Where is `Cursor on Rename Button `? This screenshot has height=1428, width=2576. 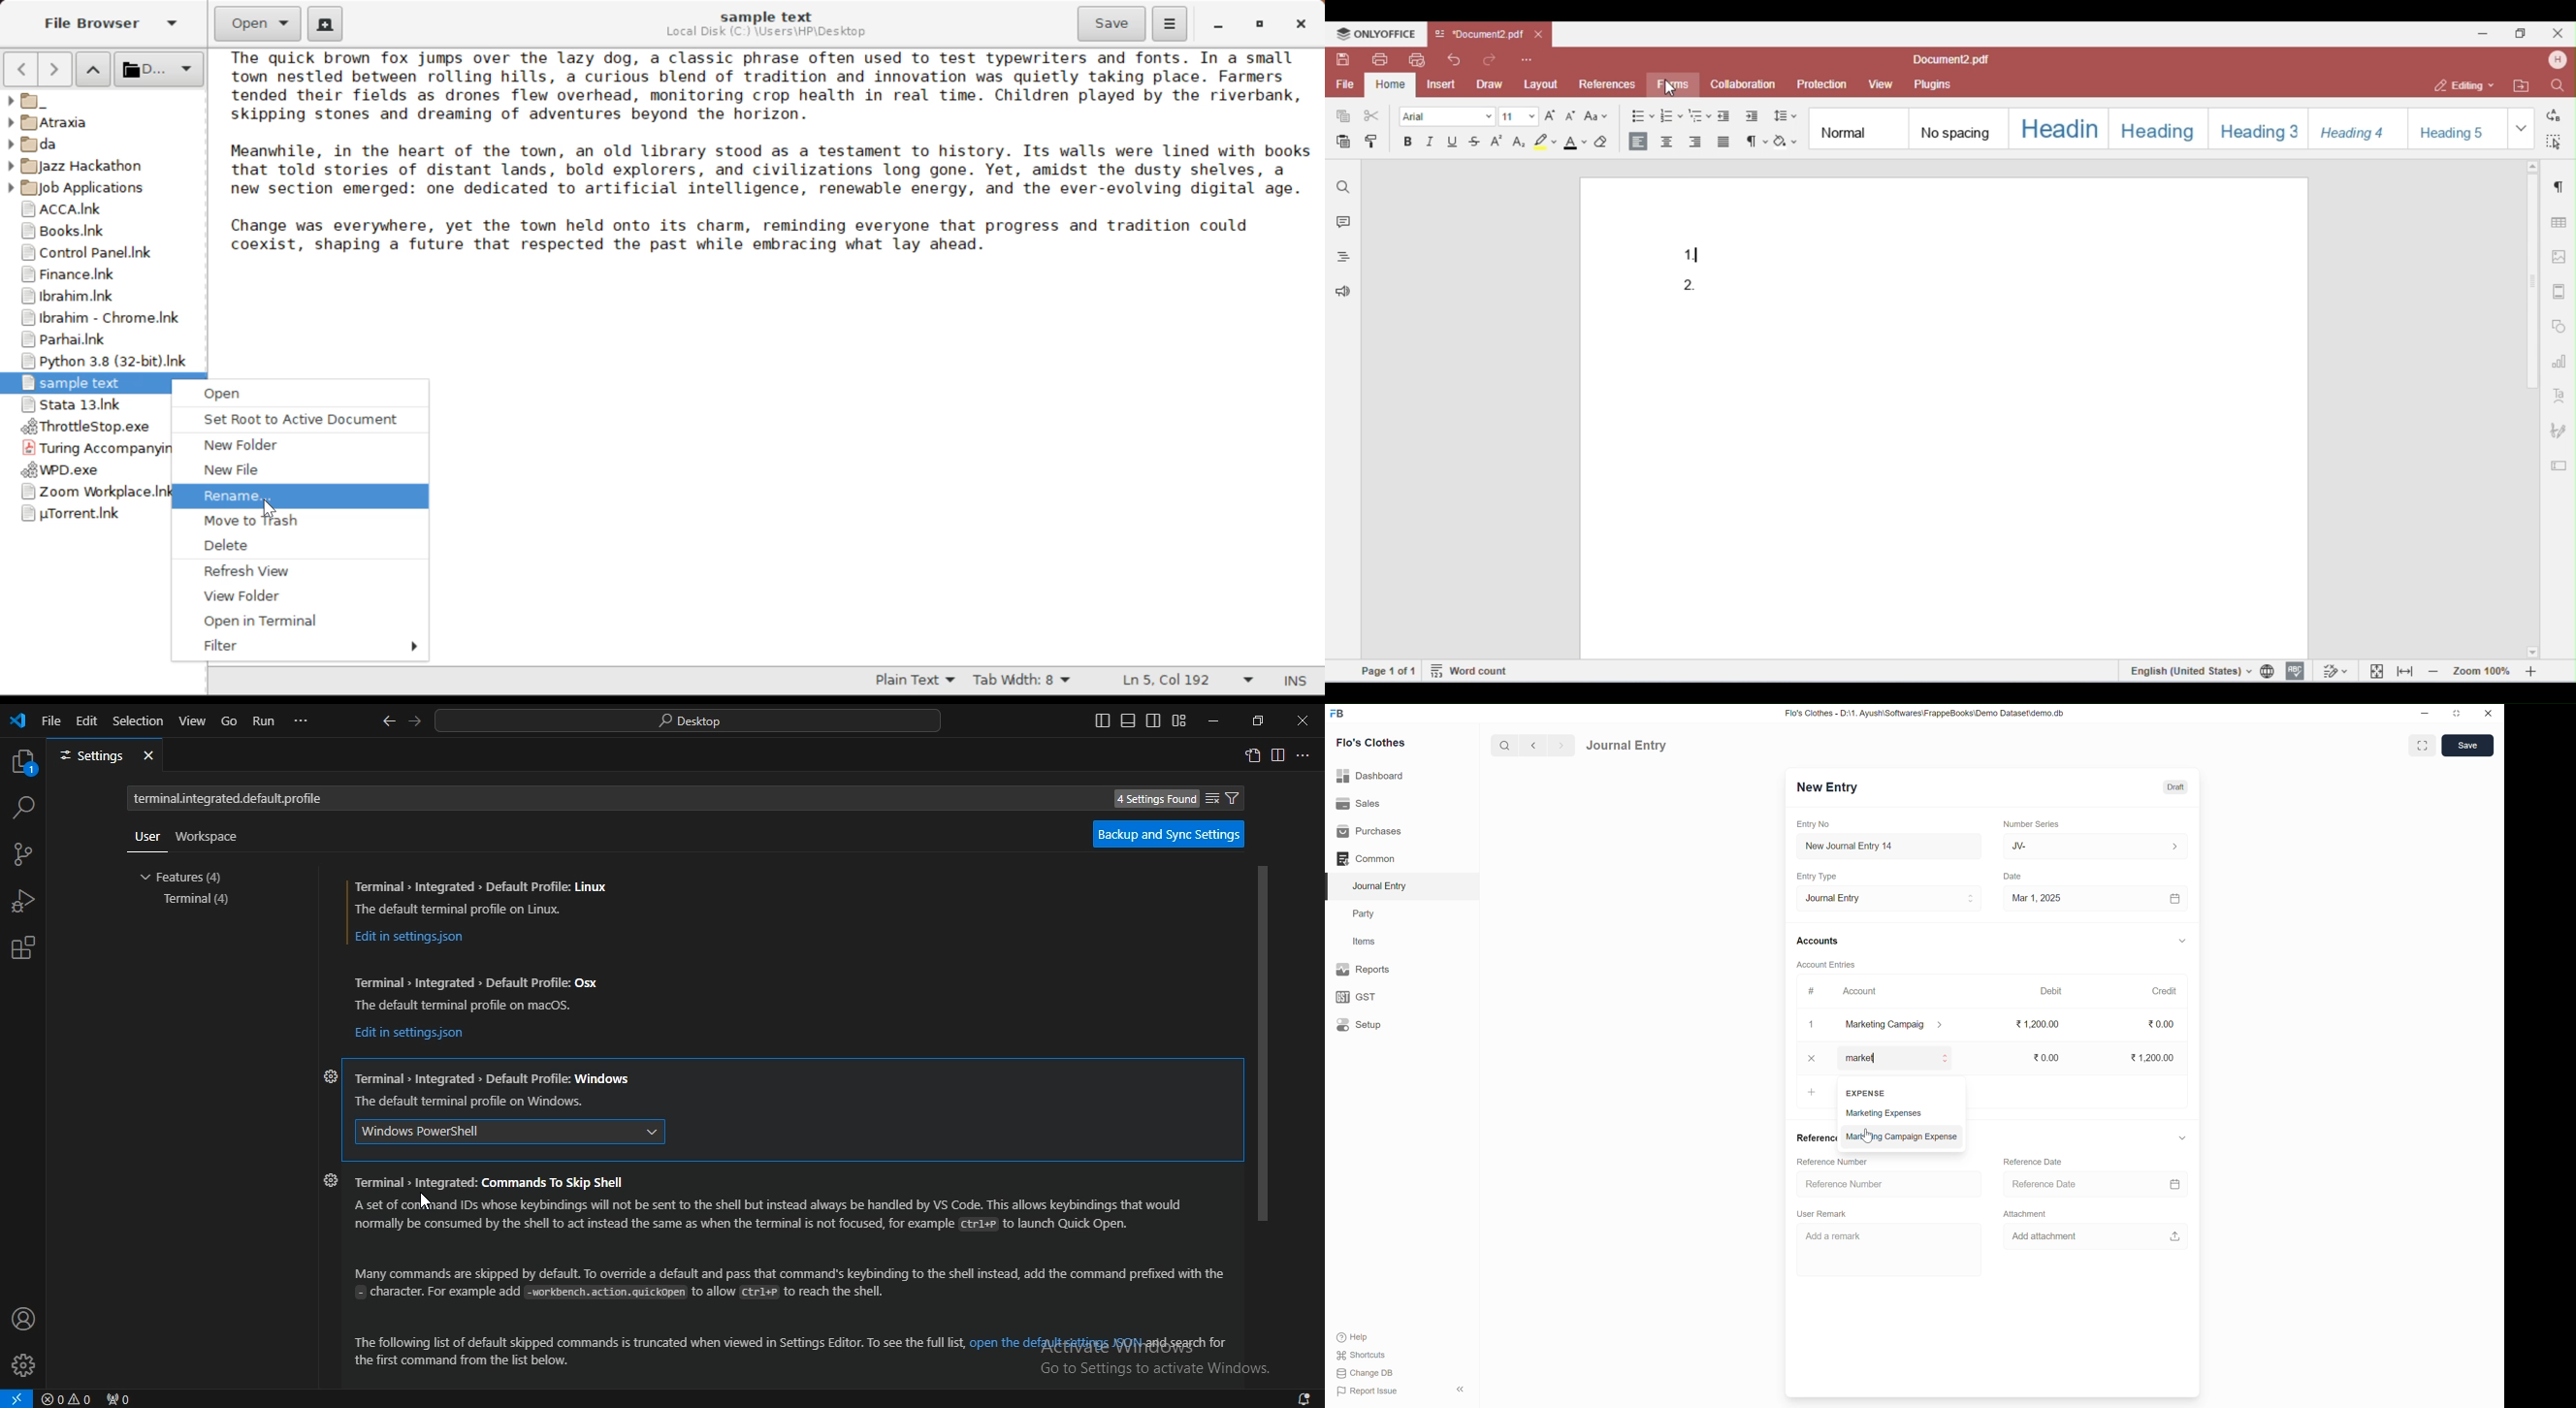
Cursor on Rename Button  is located at coordinates (303, 497).